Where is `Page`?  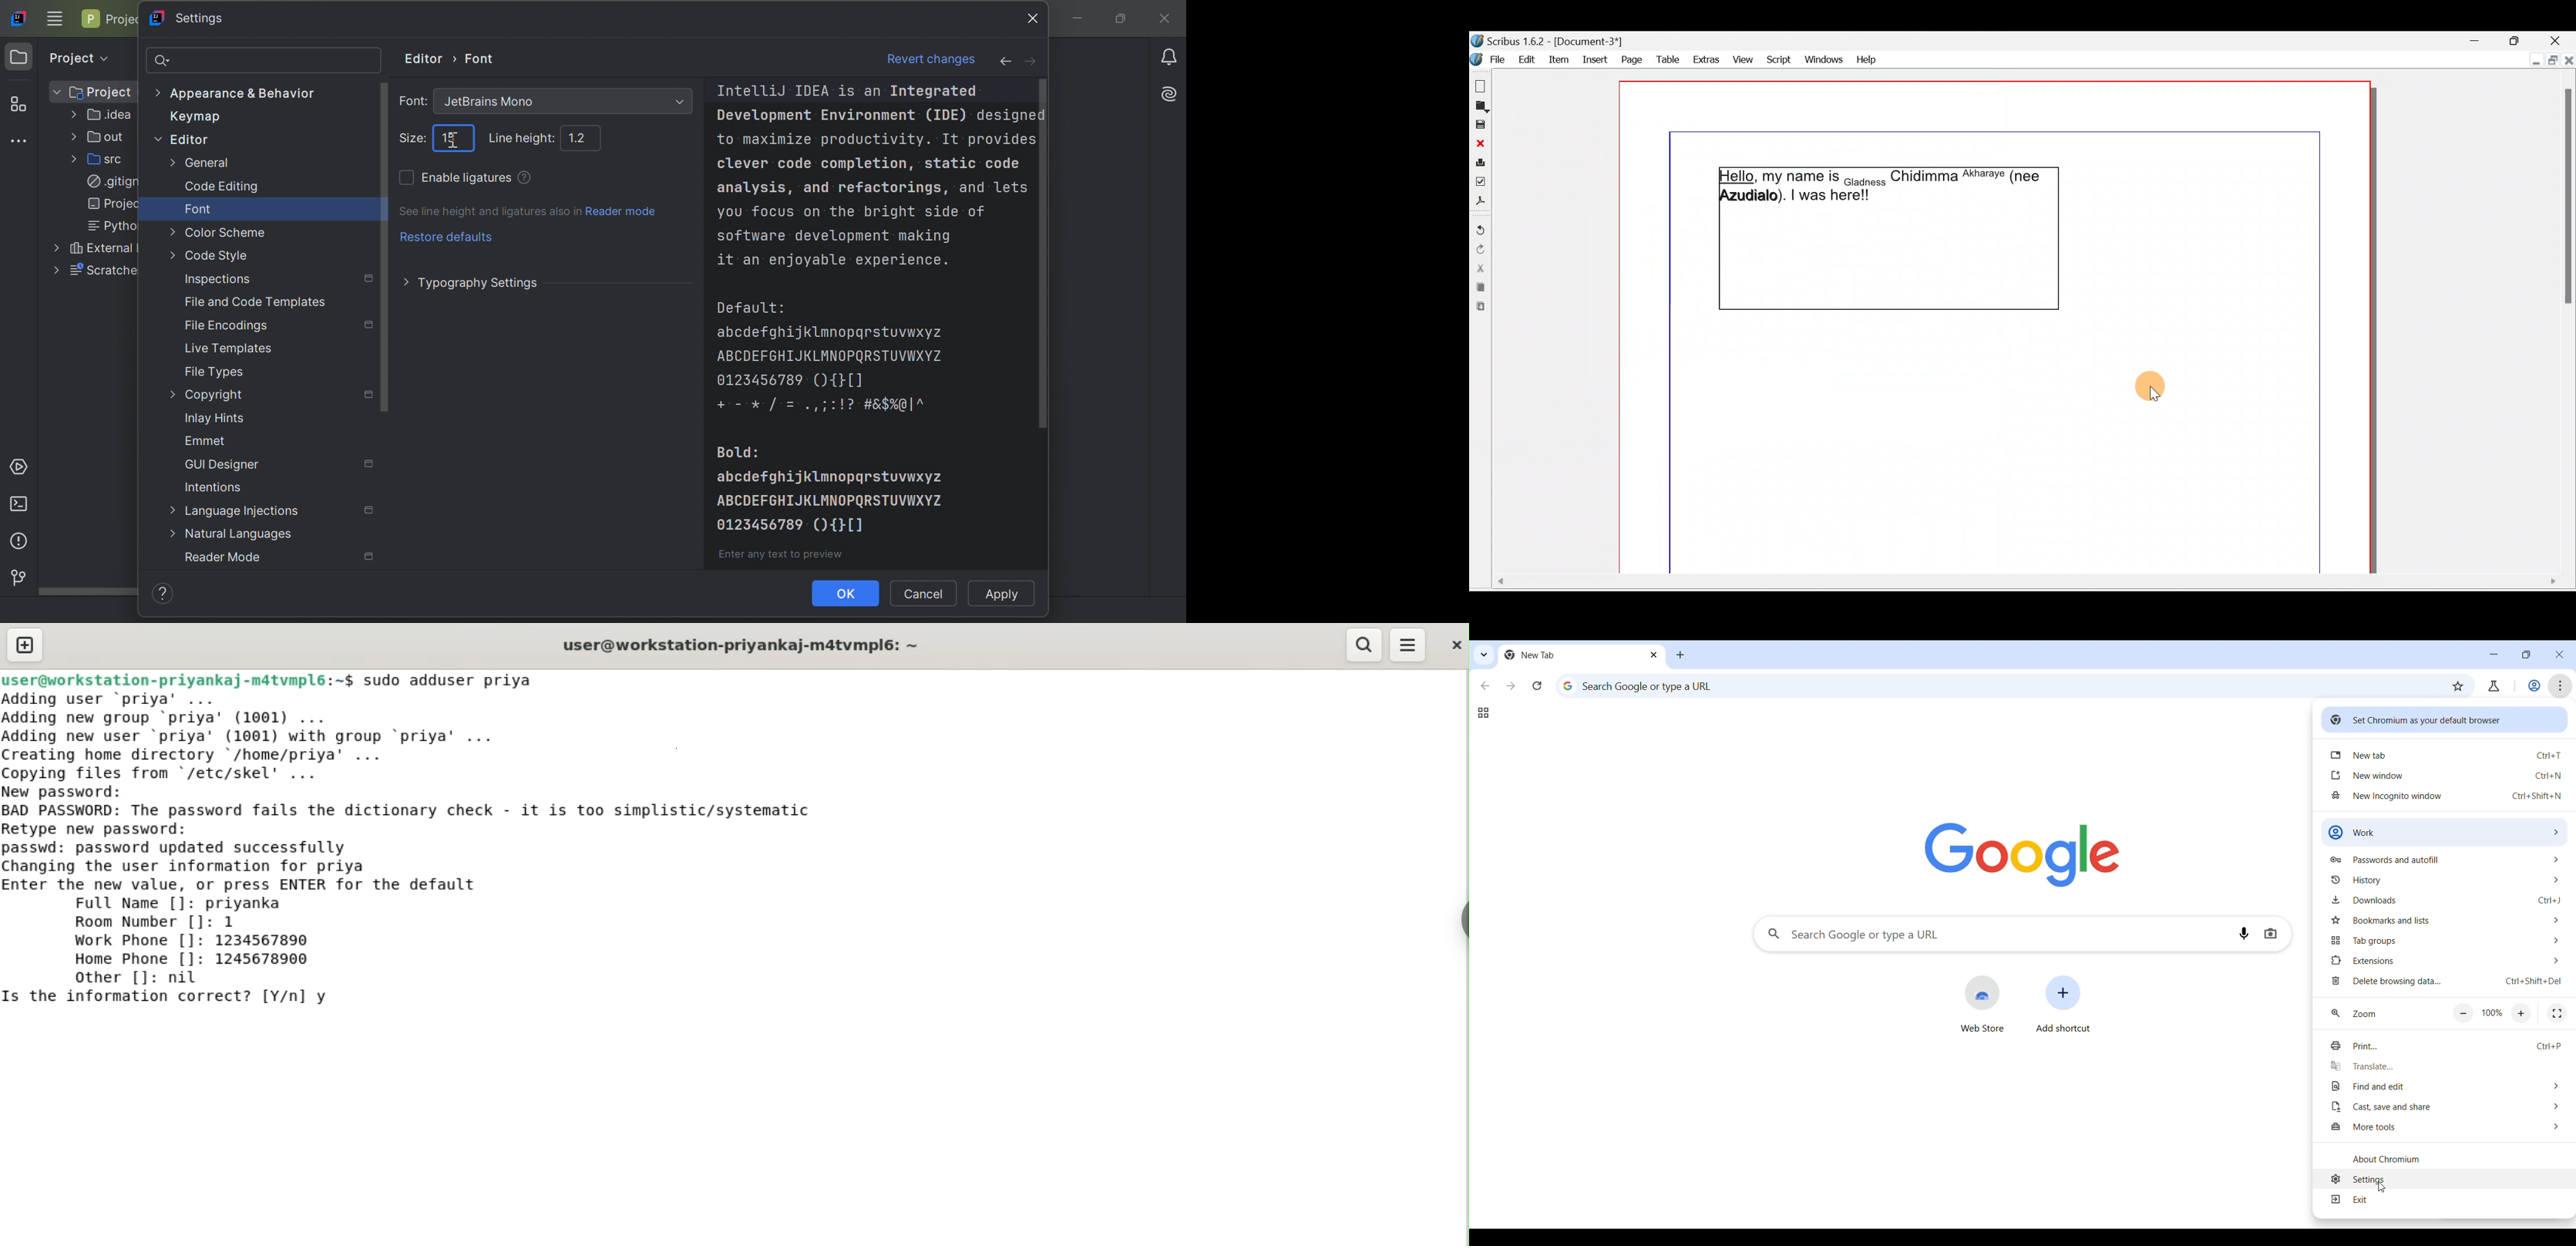 Page is located at coordinates (1631, 60).